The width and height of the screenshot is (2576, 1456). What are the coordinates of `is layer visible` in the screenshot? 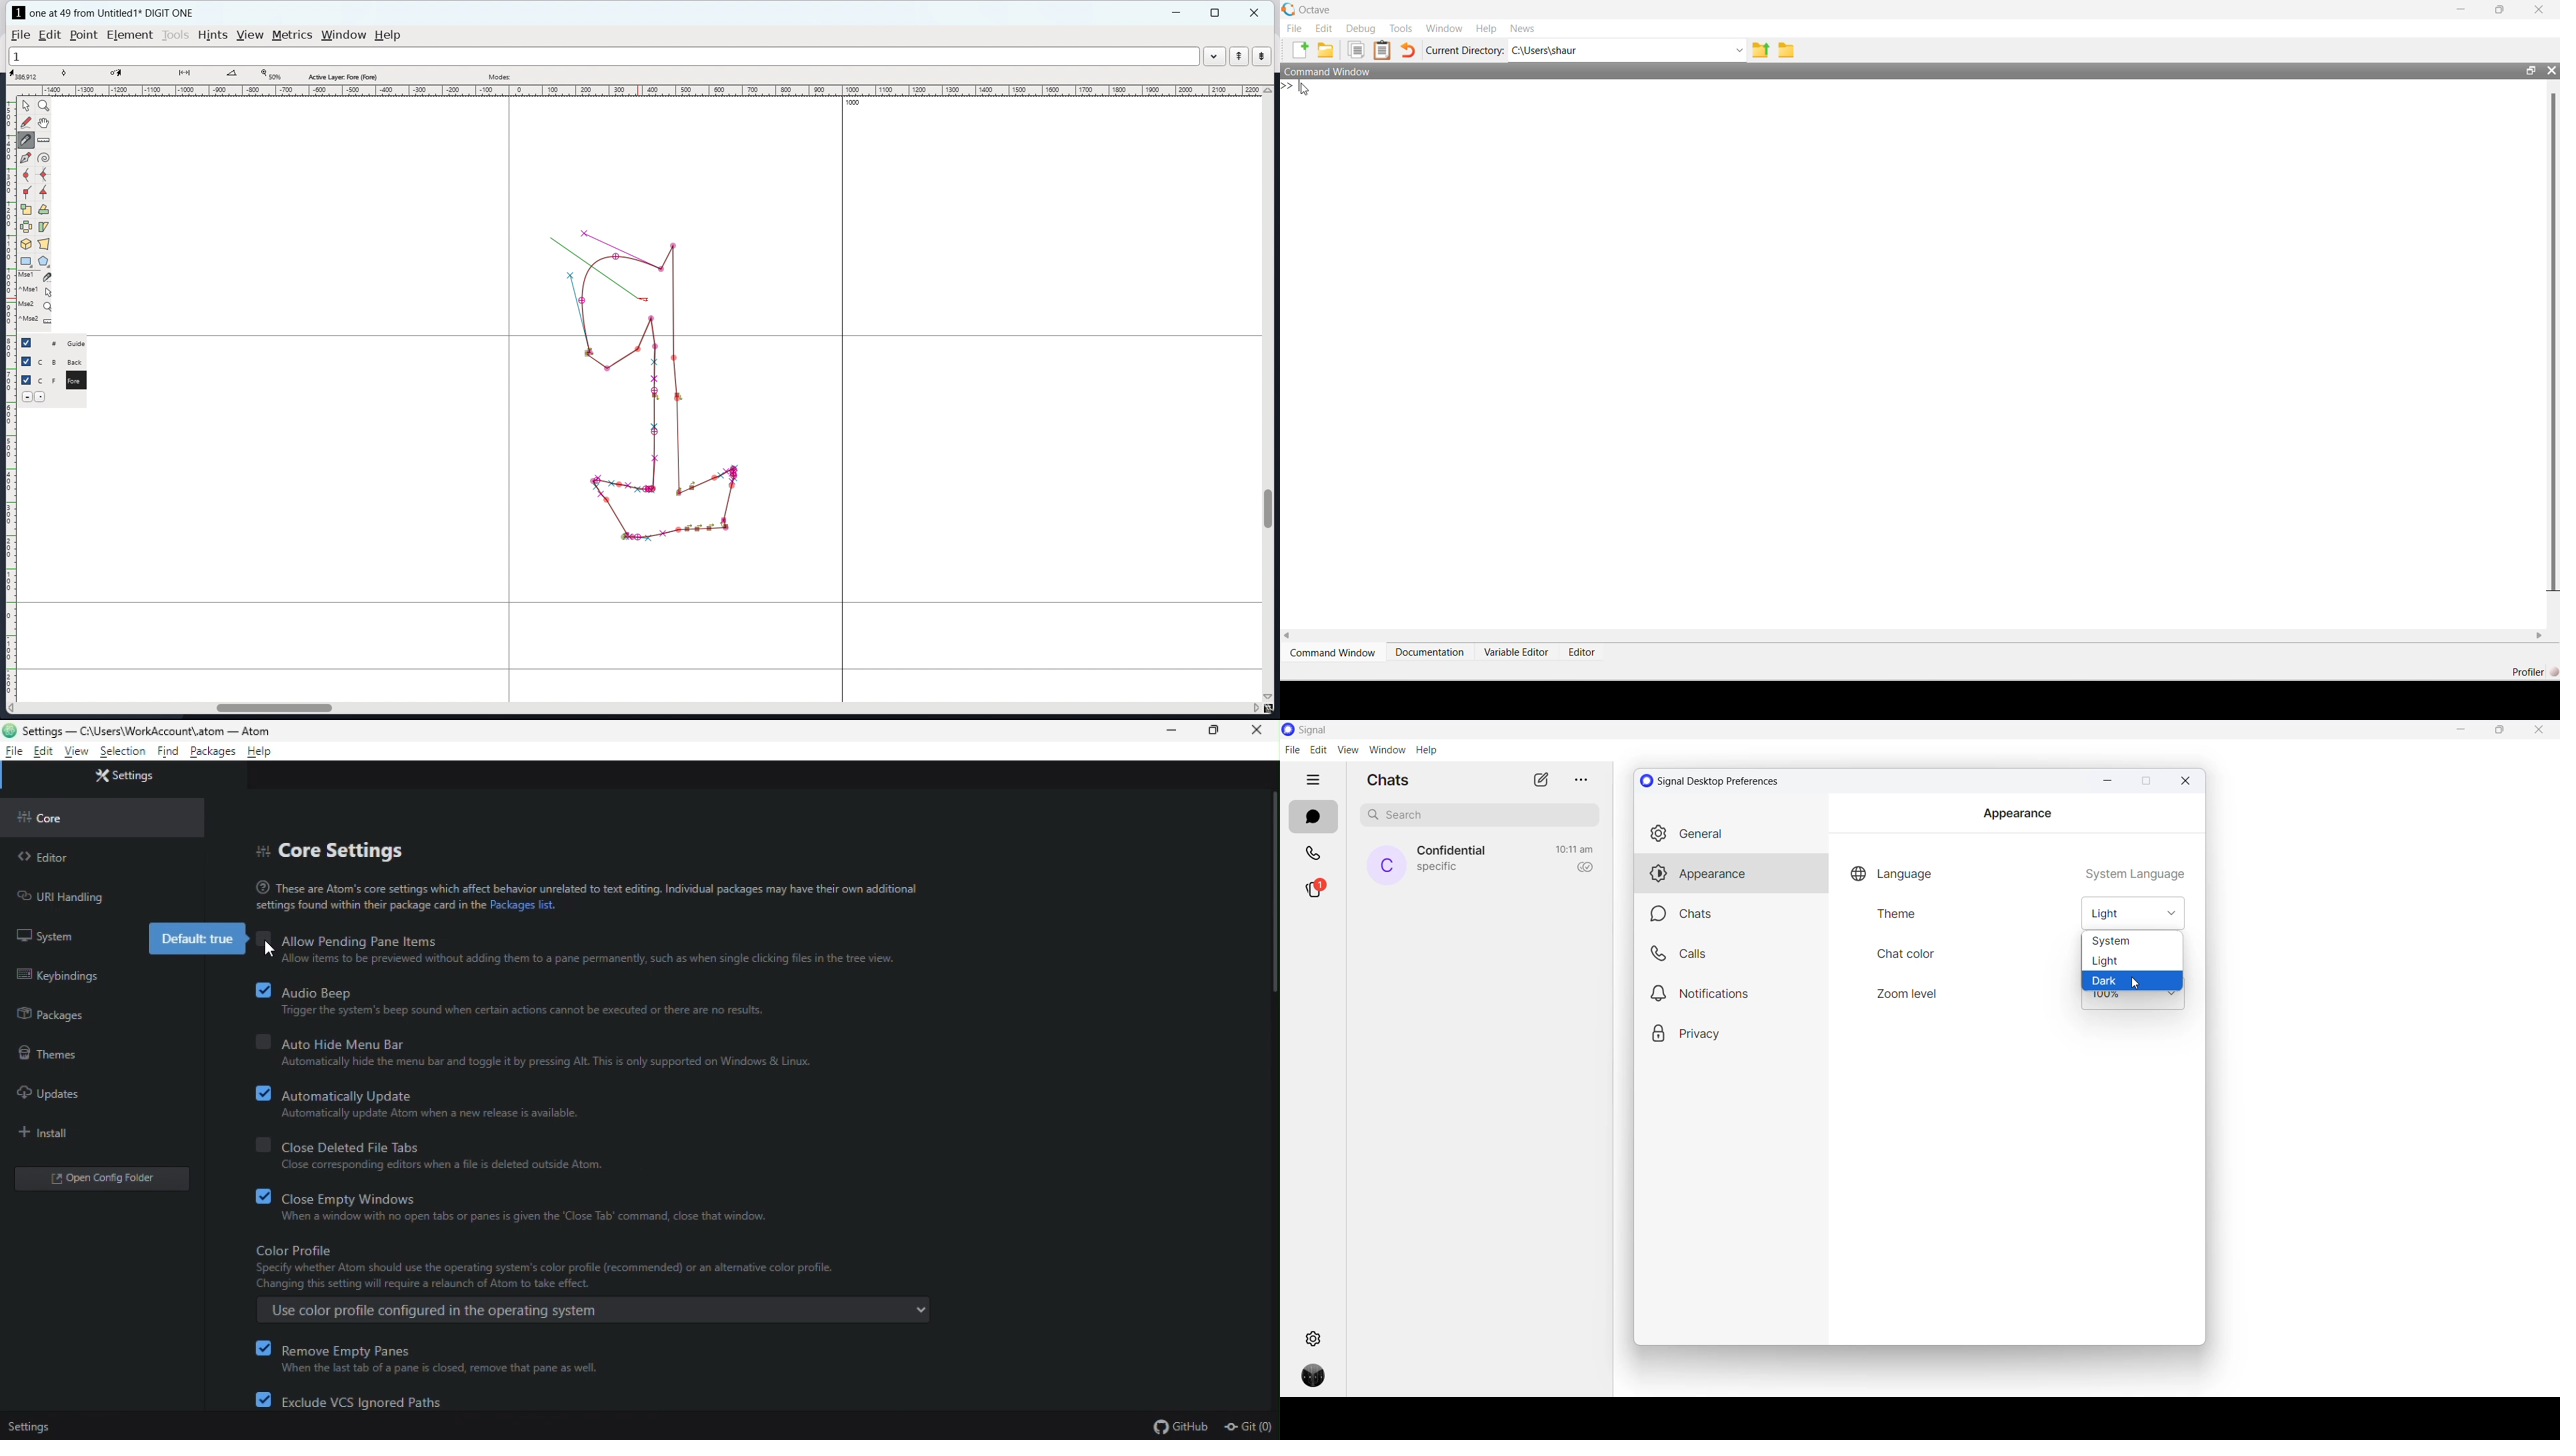 It's located at (27, 380).